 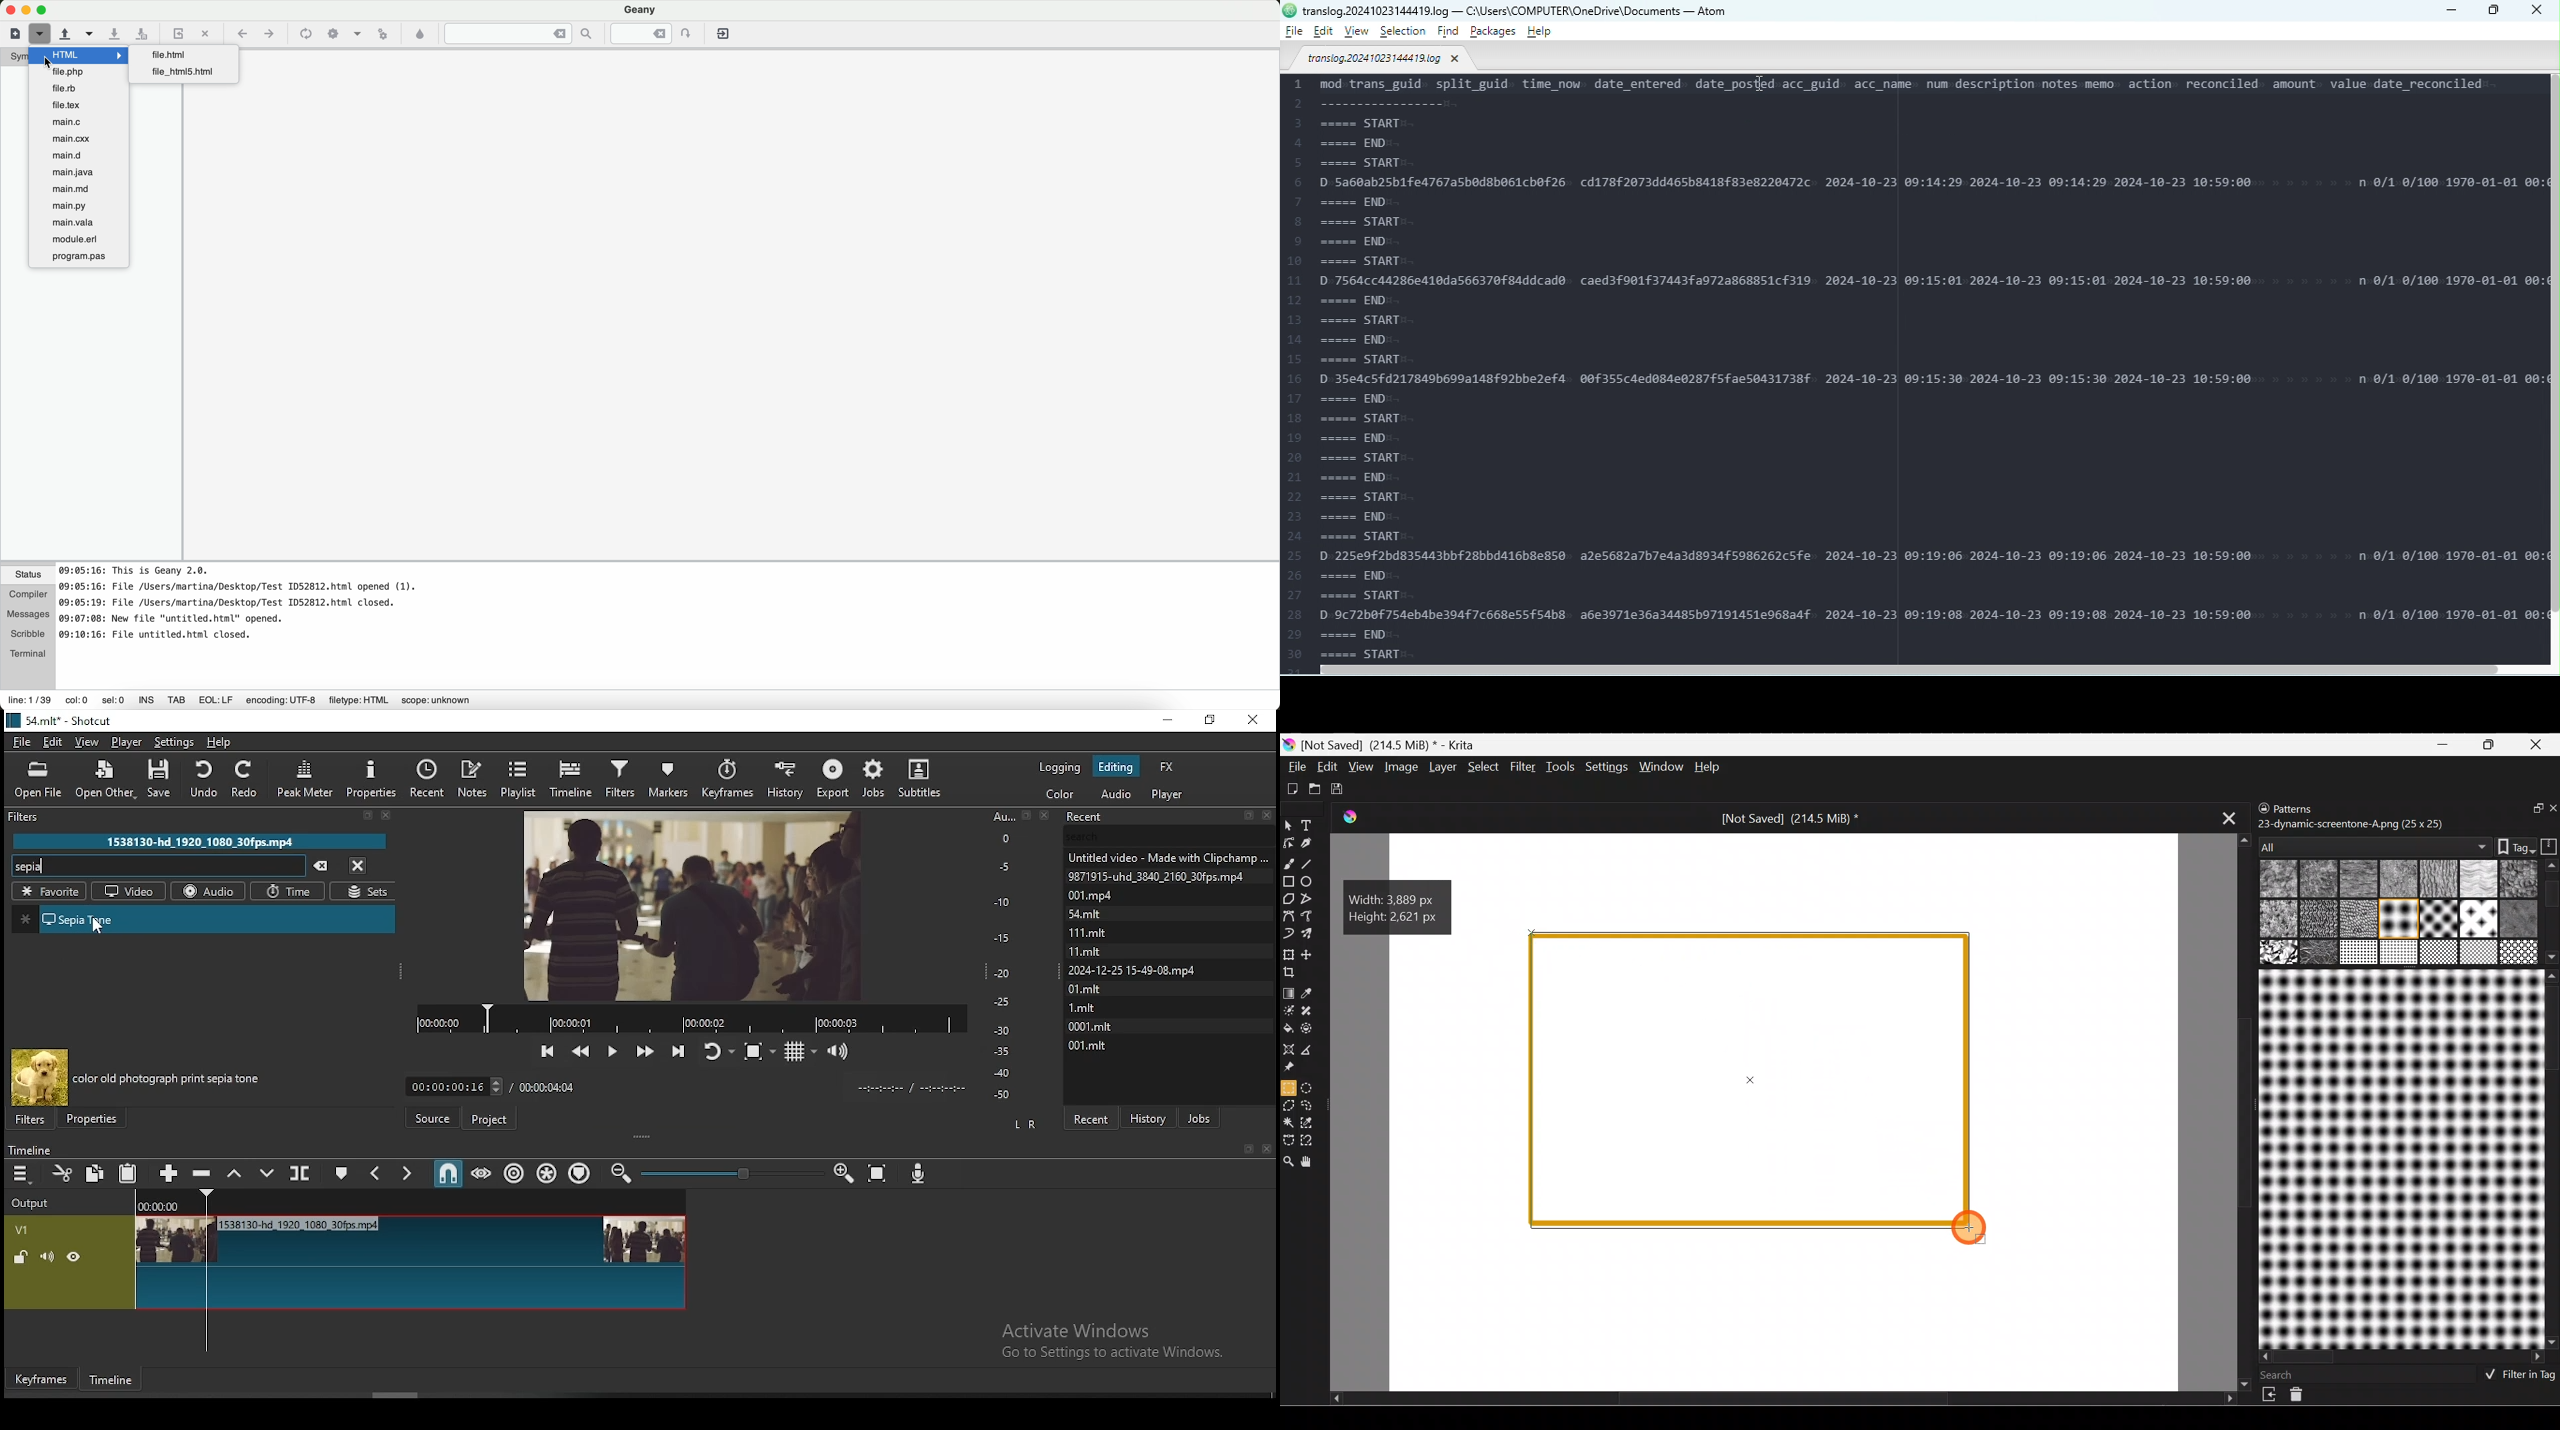 What do you see at coordinates (1313, 953) in the screenshot?
I see `Move a layer` at bounding box center [1313, 953].